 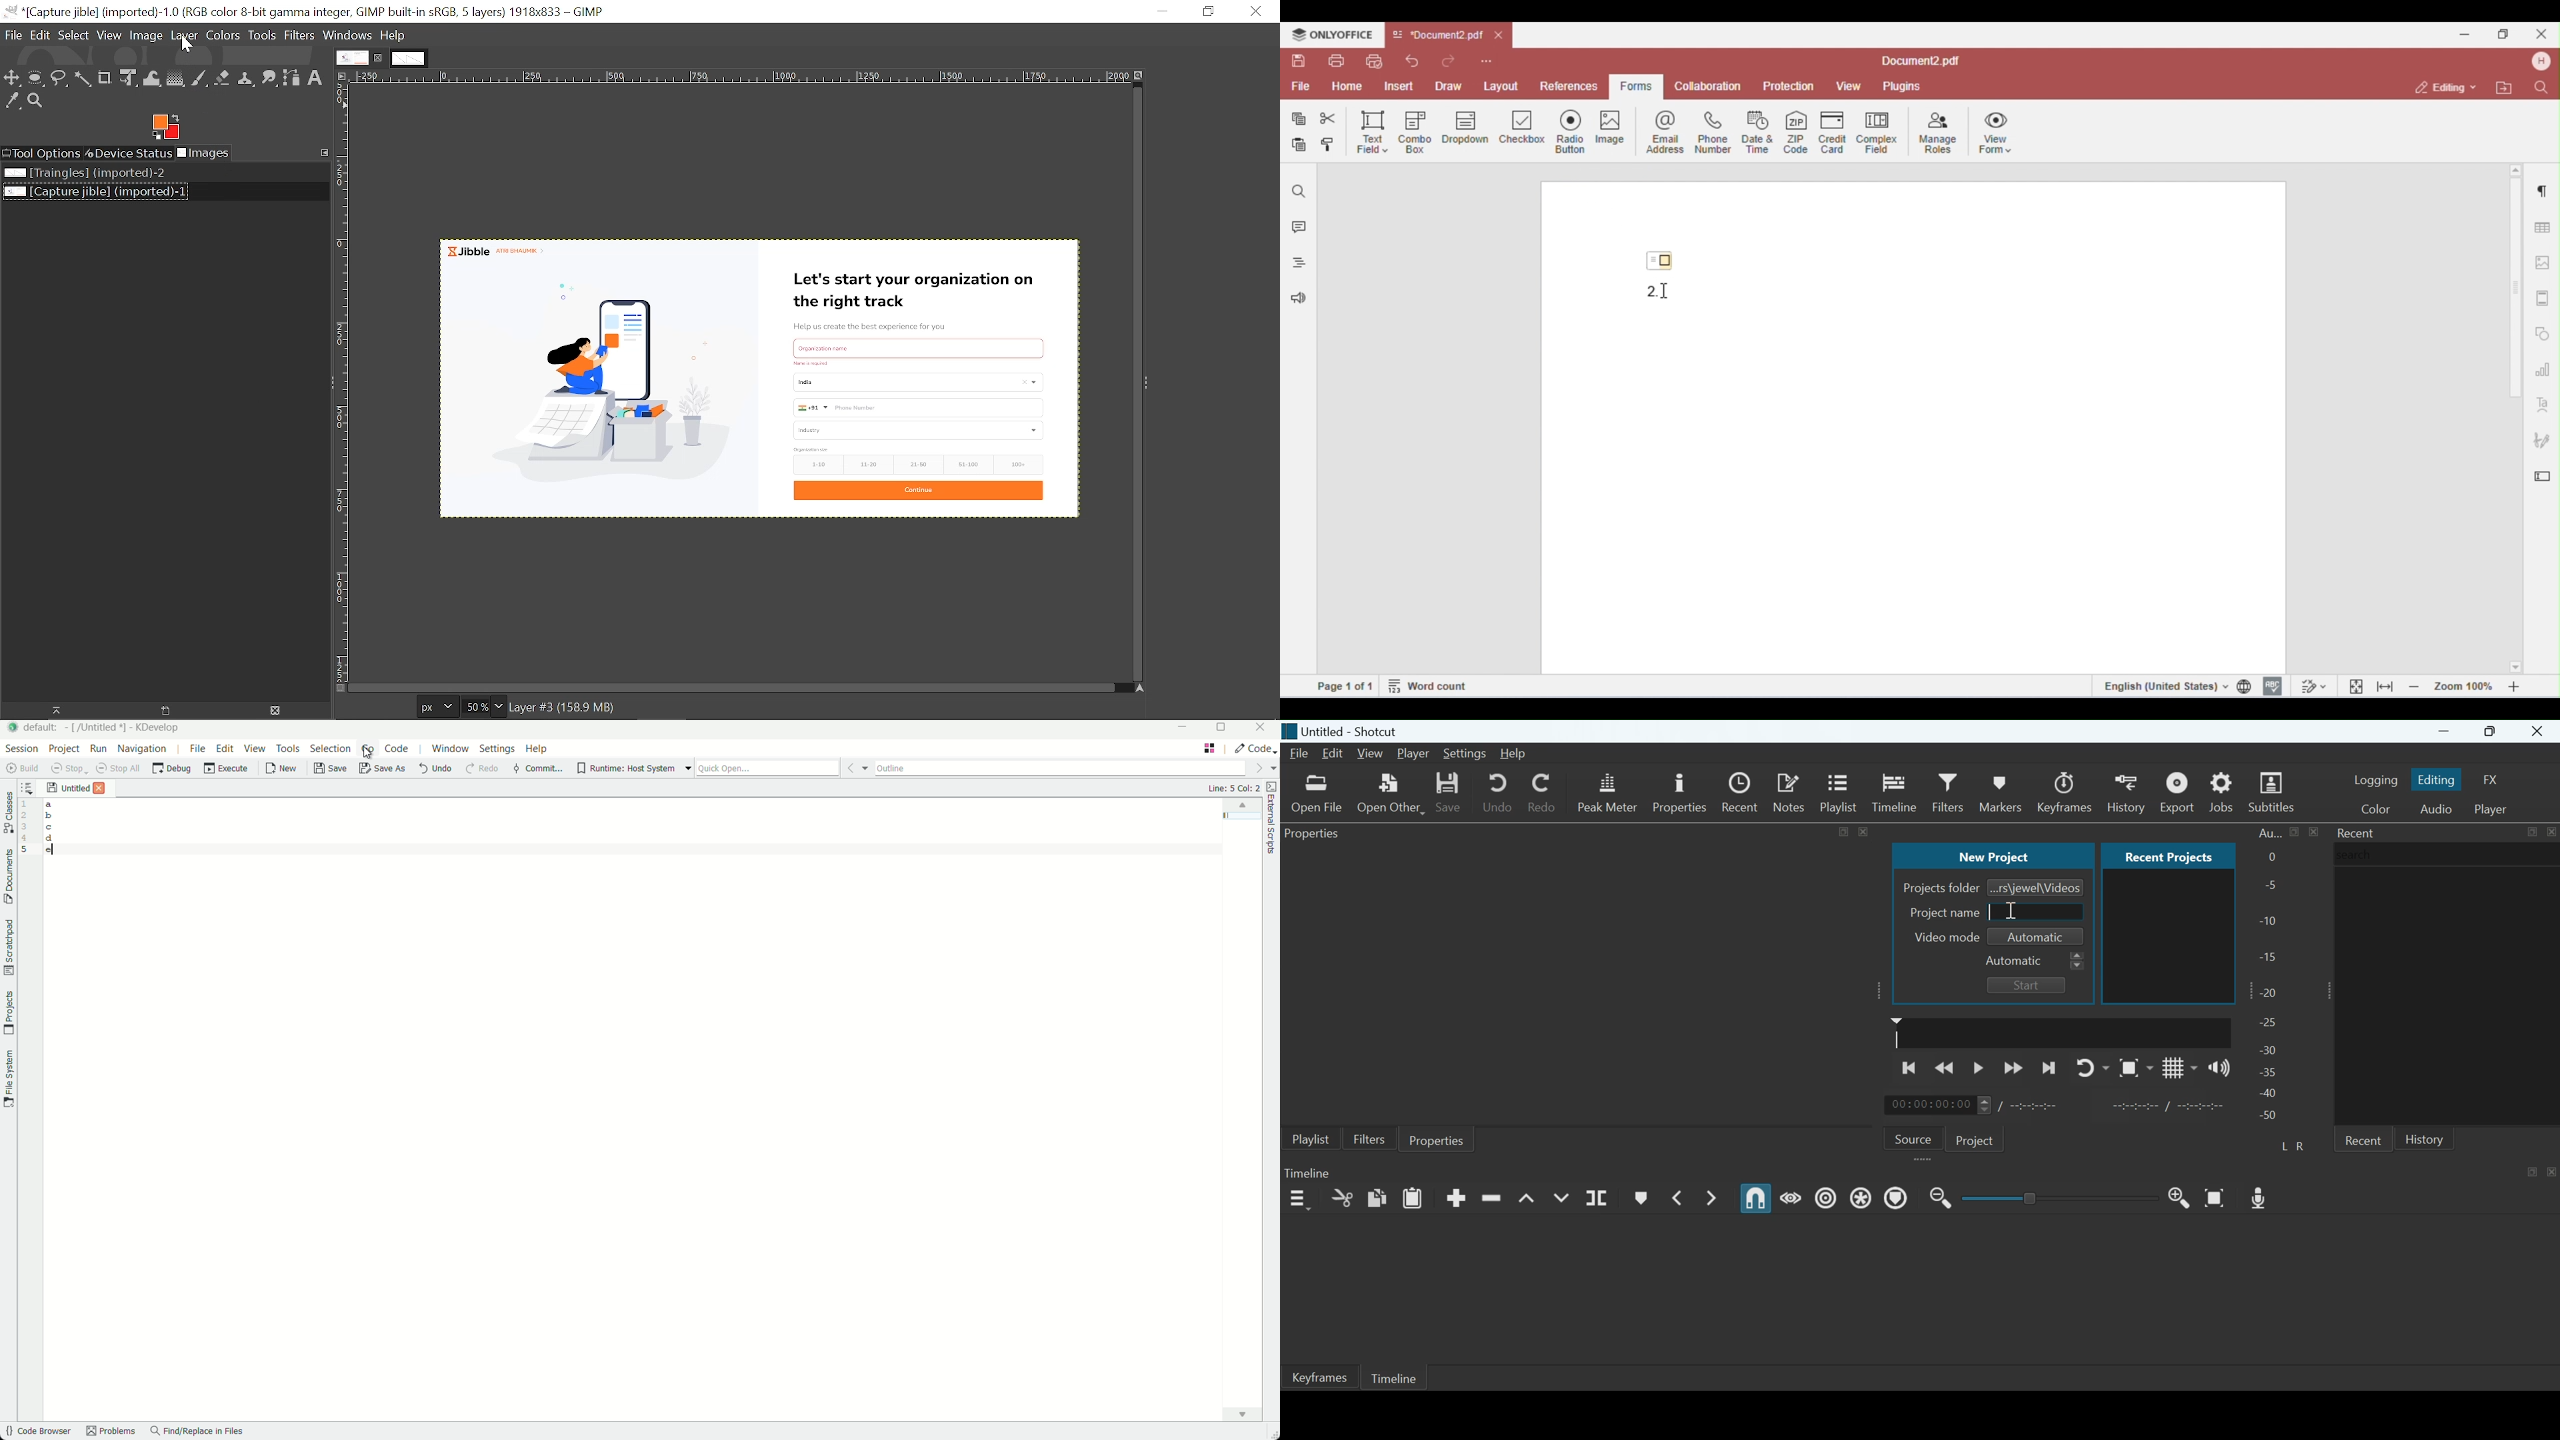 What do you see at coordinates (1941, 888) in the screenshot?
I see `Project folder` at bounding box center [1941, 888].